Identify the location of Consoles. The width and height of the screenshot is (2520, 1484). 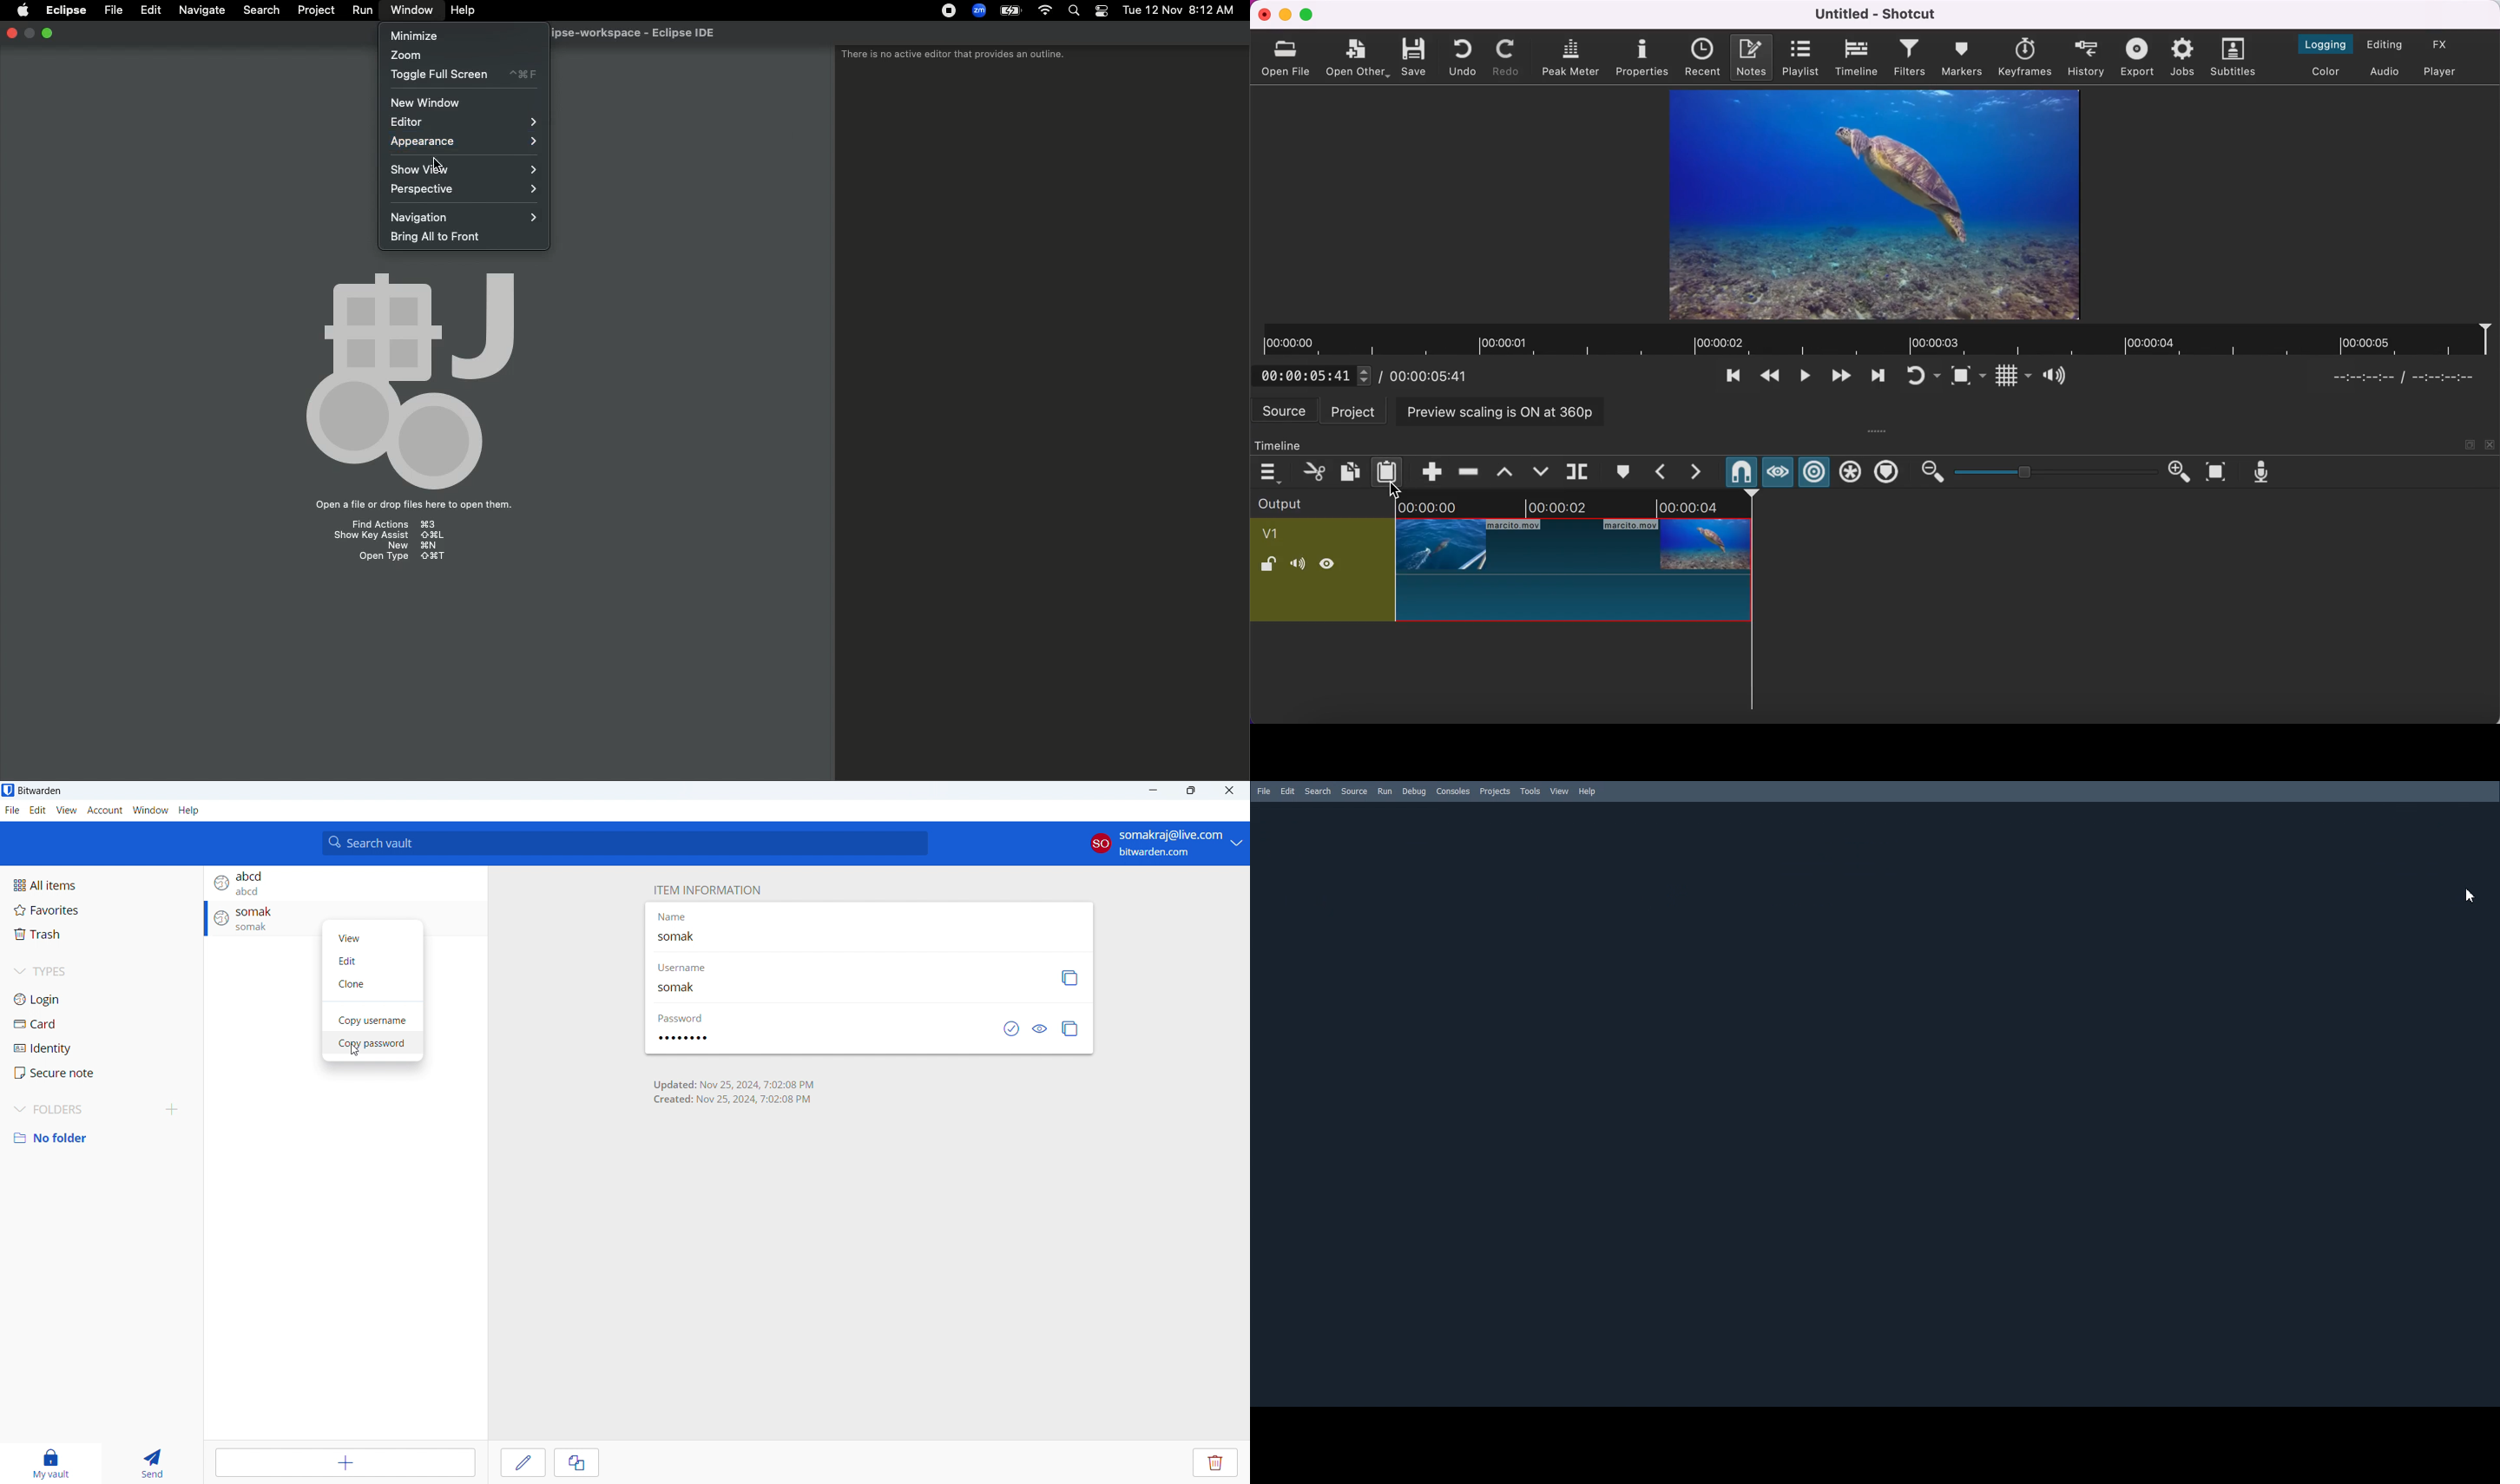
(1453, 791).